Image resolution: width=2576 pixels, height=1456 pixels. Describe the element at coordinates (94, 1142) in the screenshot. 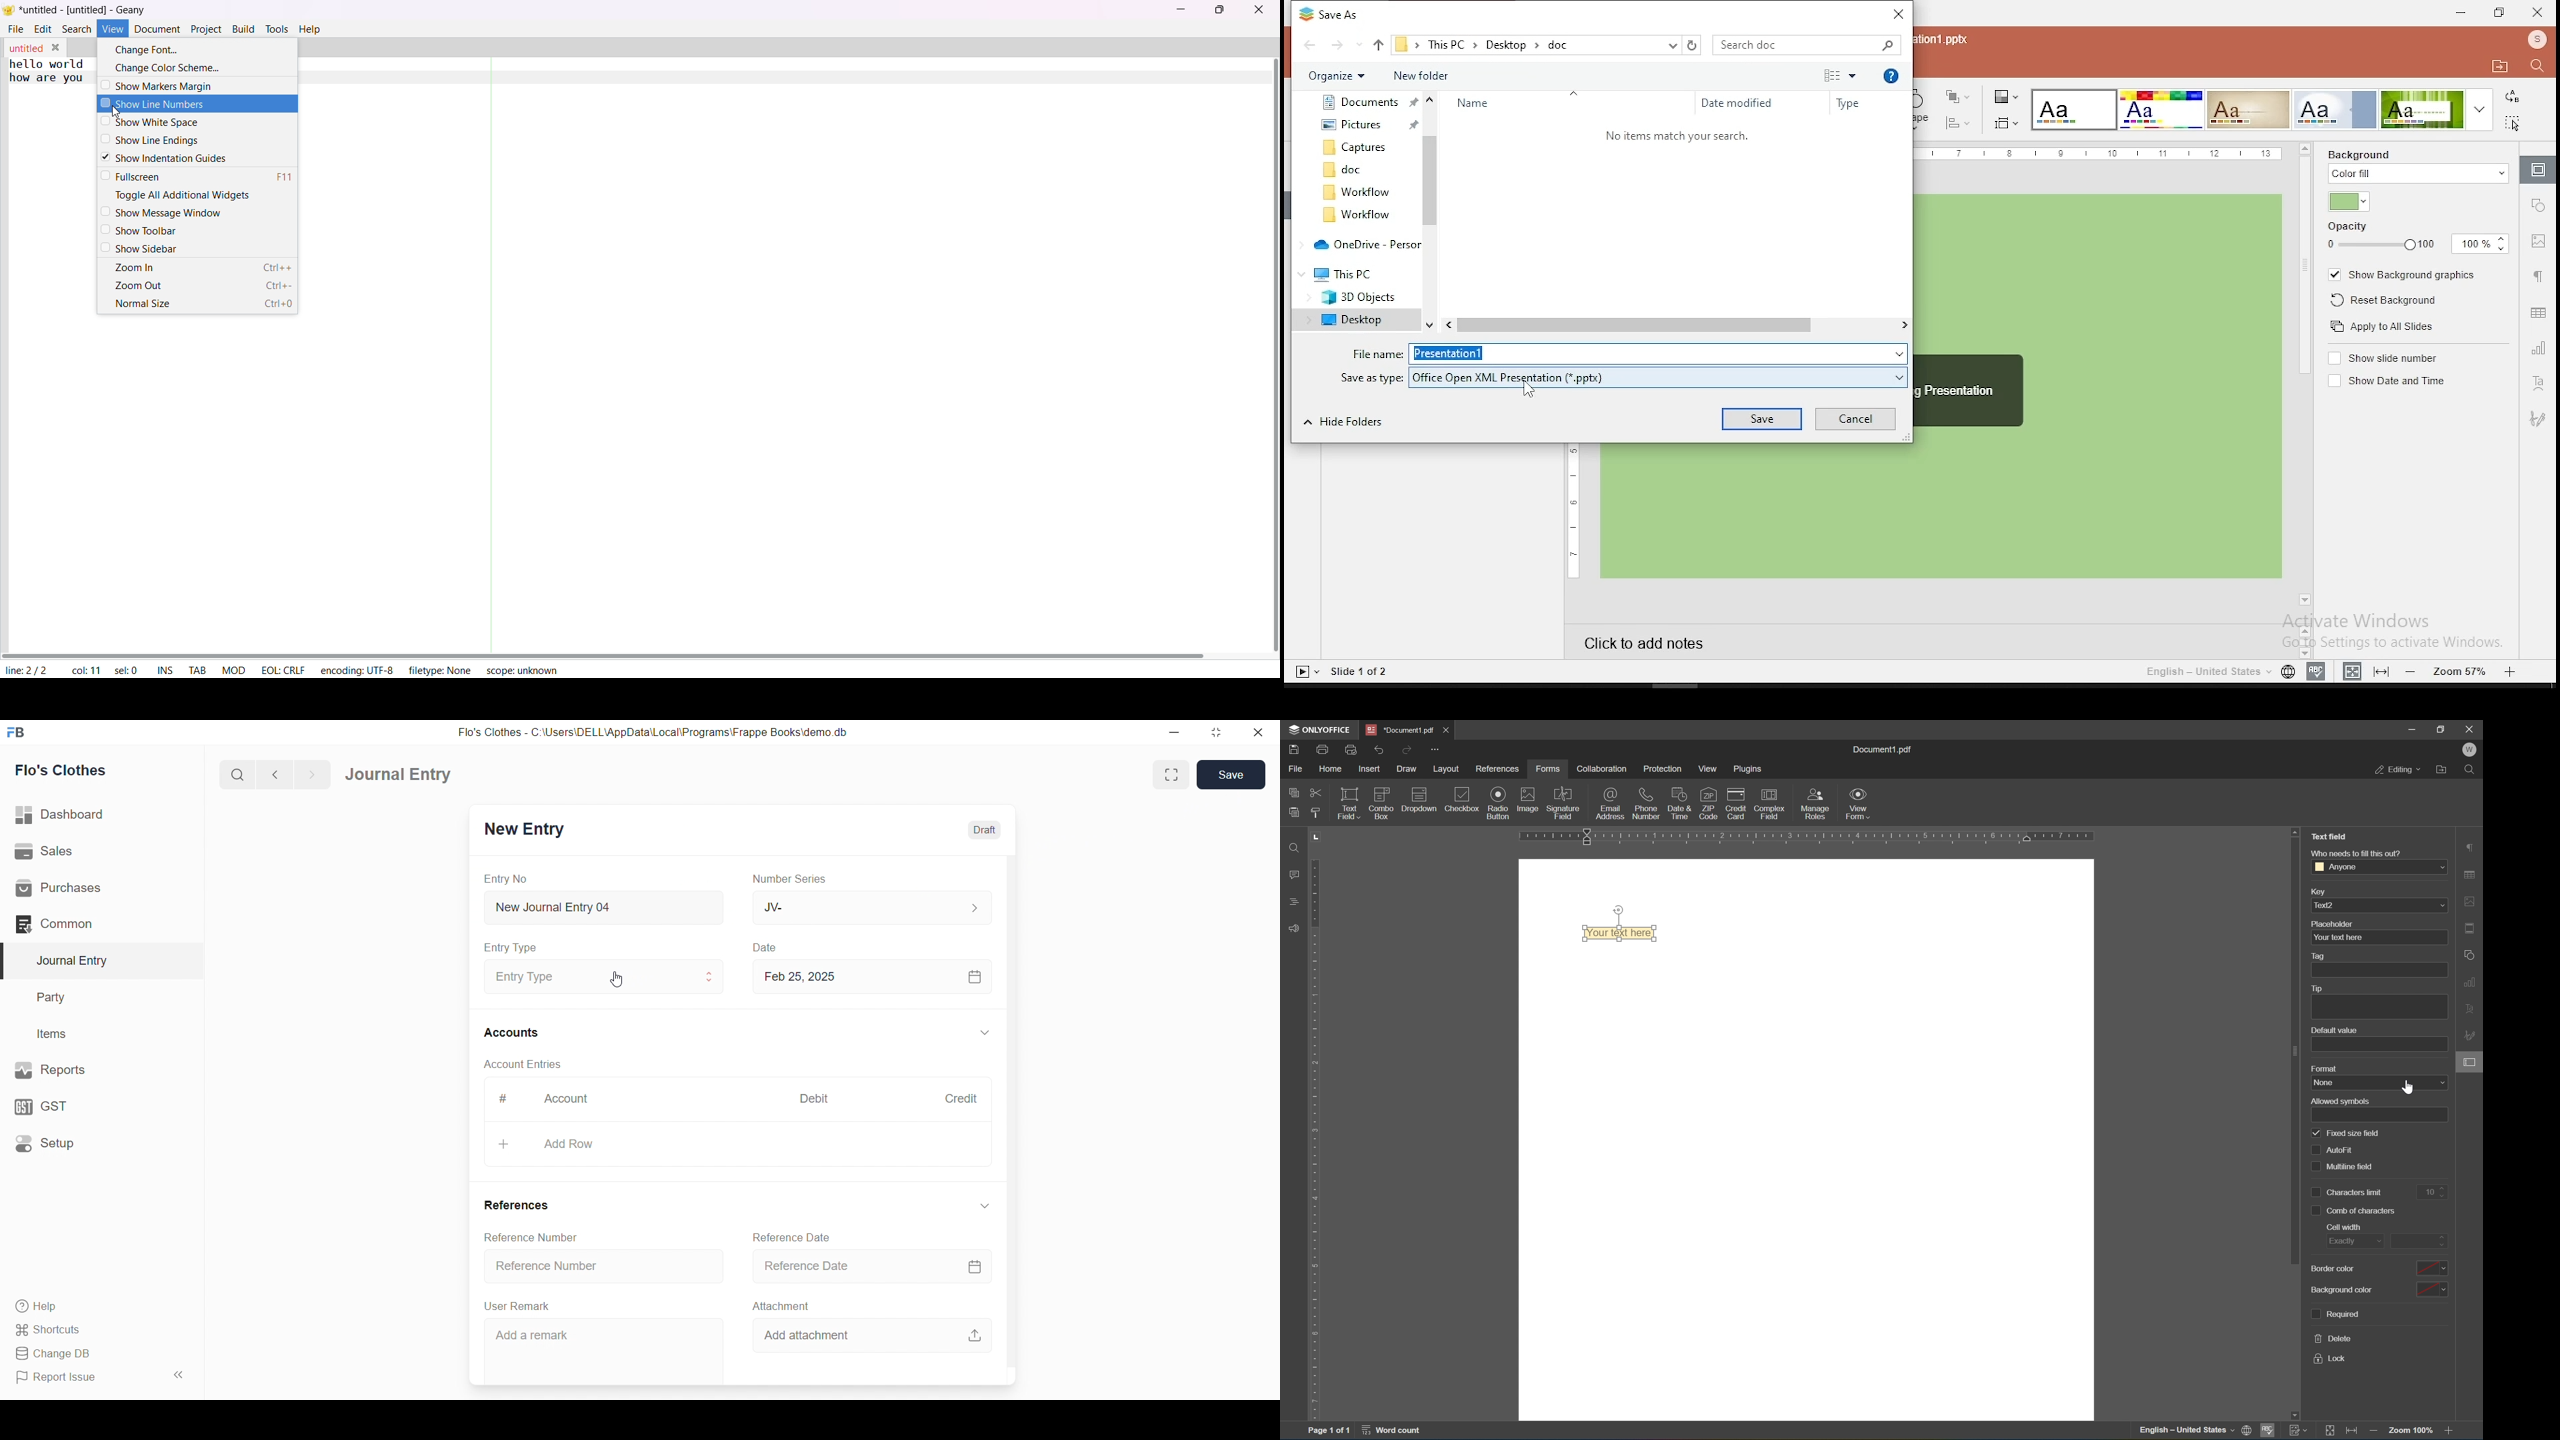

I see `Setup` at that location.